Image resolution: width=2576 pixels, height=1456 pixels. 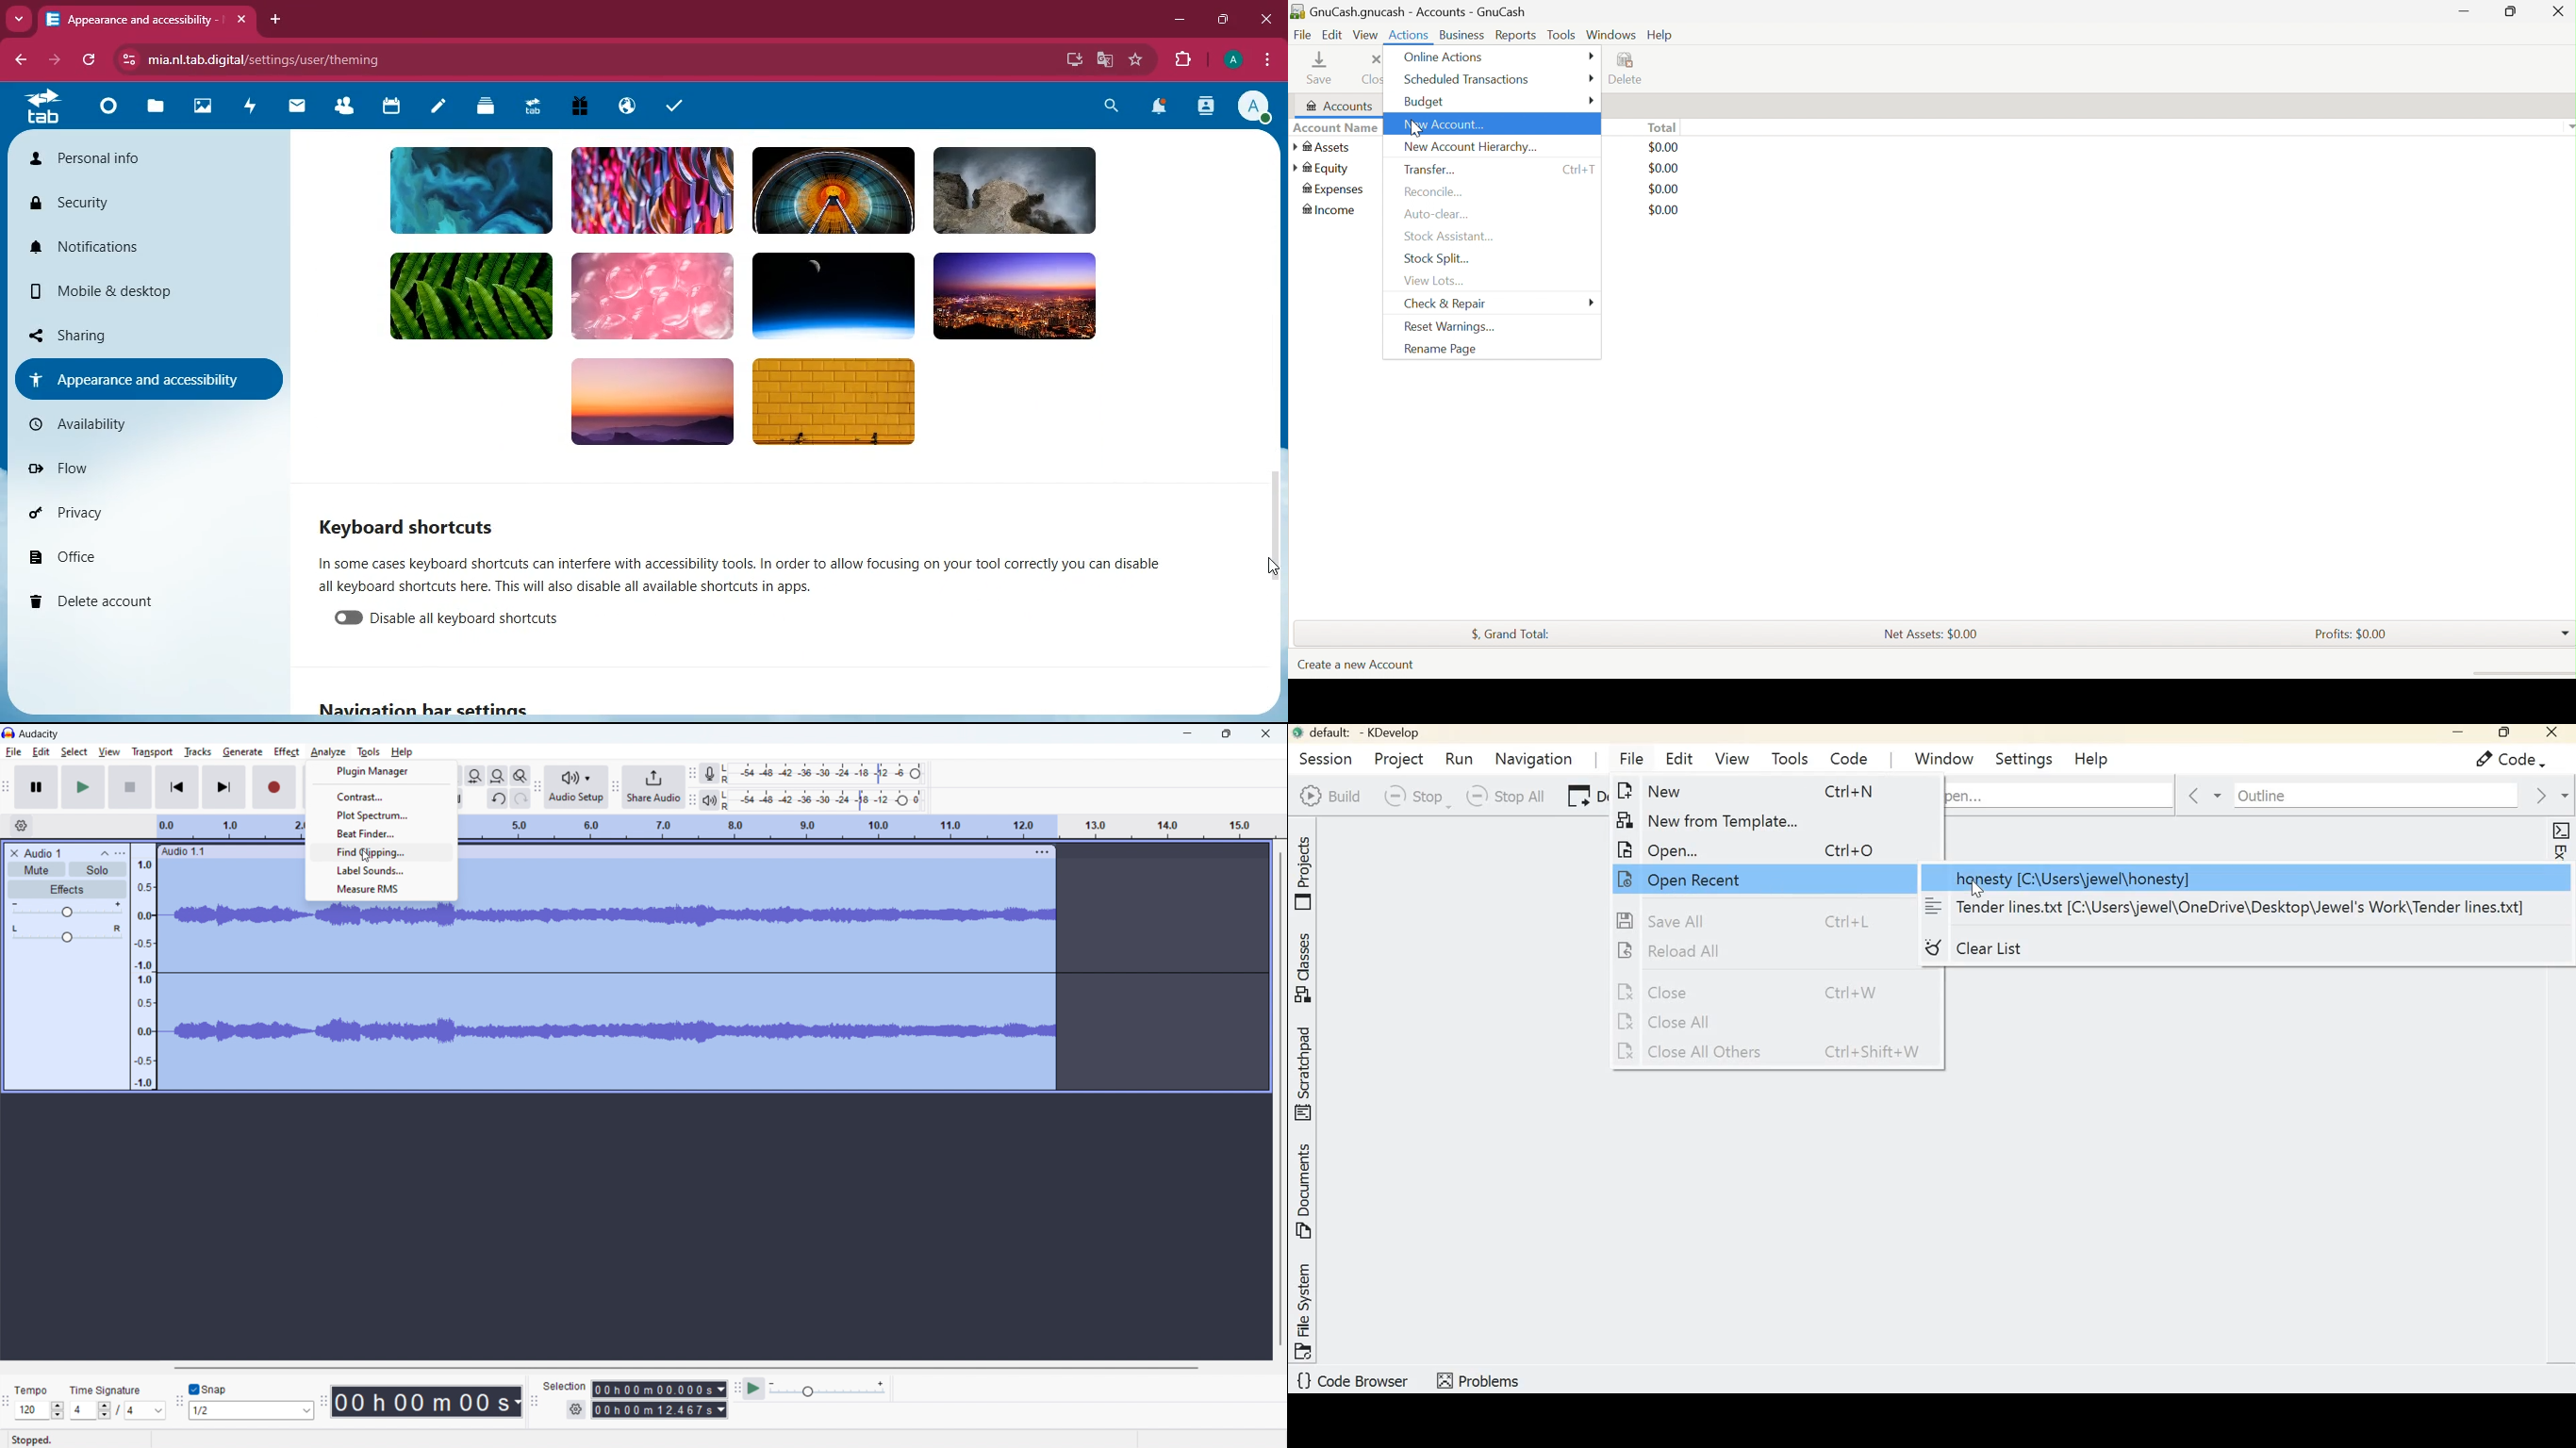 What do you see at coordinates (1229, 59) in the screenshot?
I see `profile` at bounding box center [1229, 59].